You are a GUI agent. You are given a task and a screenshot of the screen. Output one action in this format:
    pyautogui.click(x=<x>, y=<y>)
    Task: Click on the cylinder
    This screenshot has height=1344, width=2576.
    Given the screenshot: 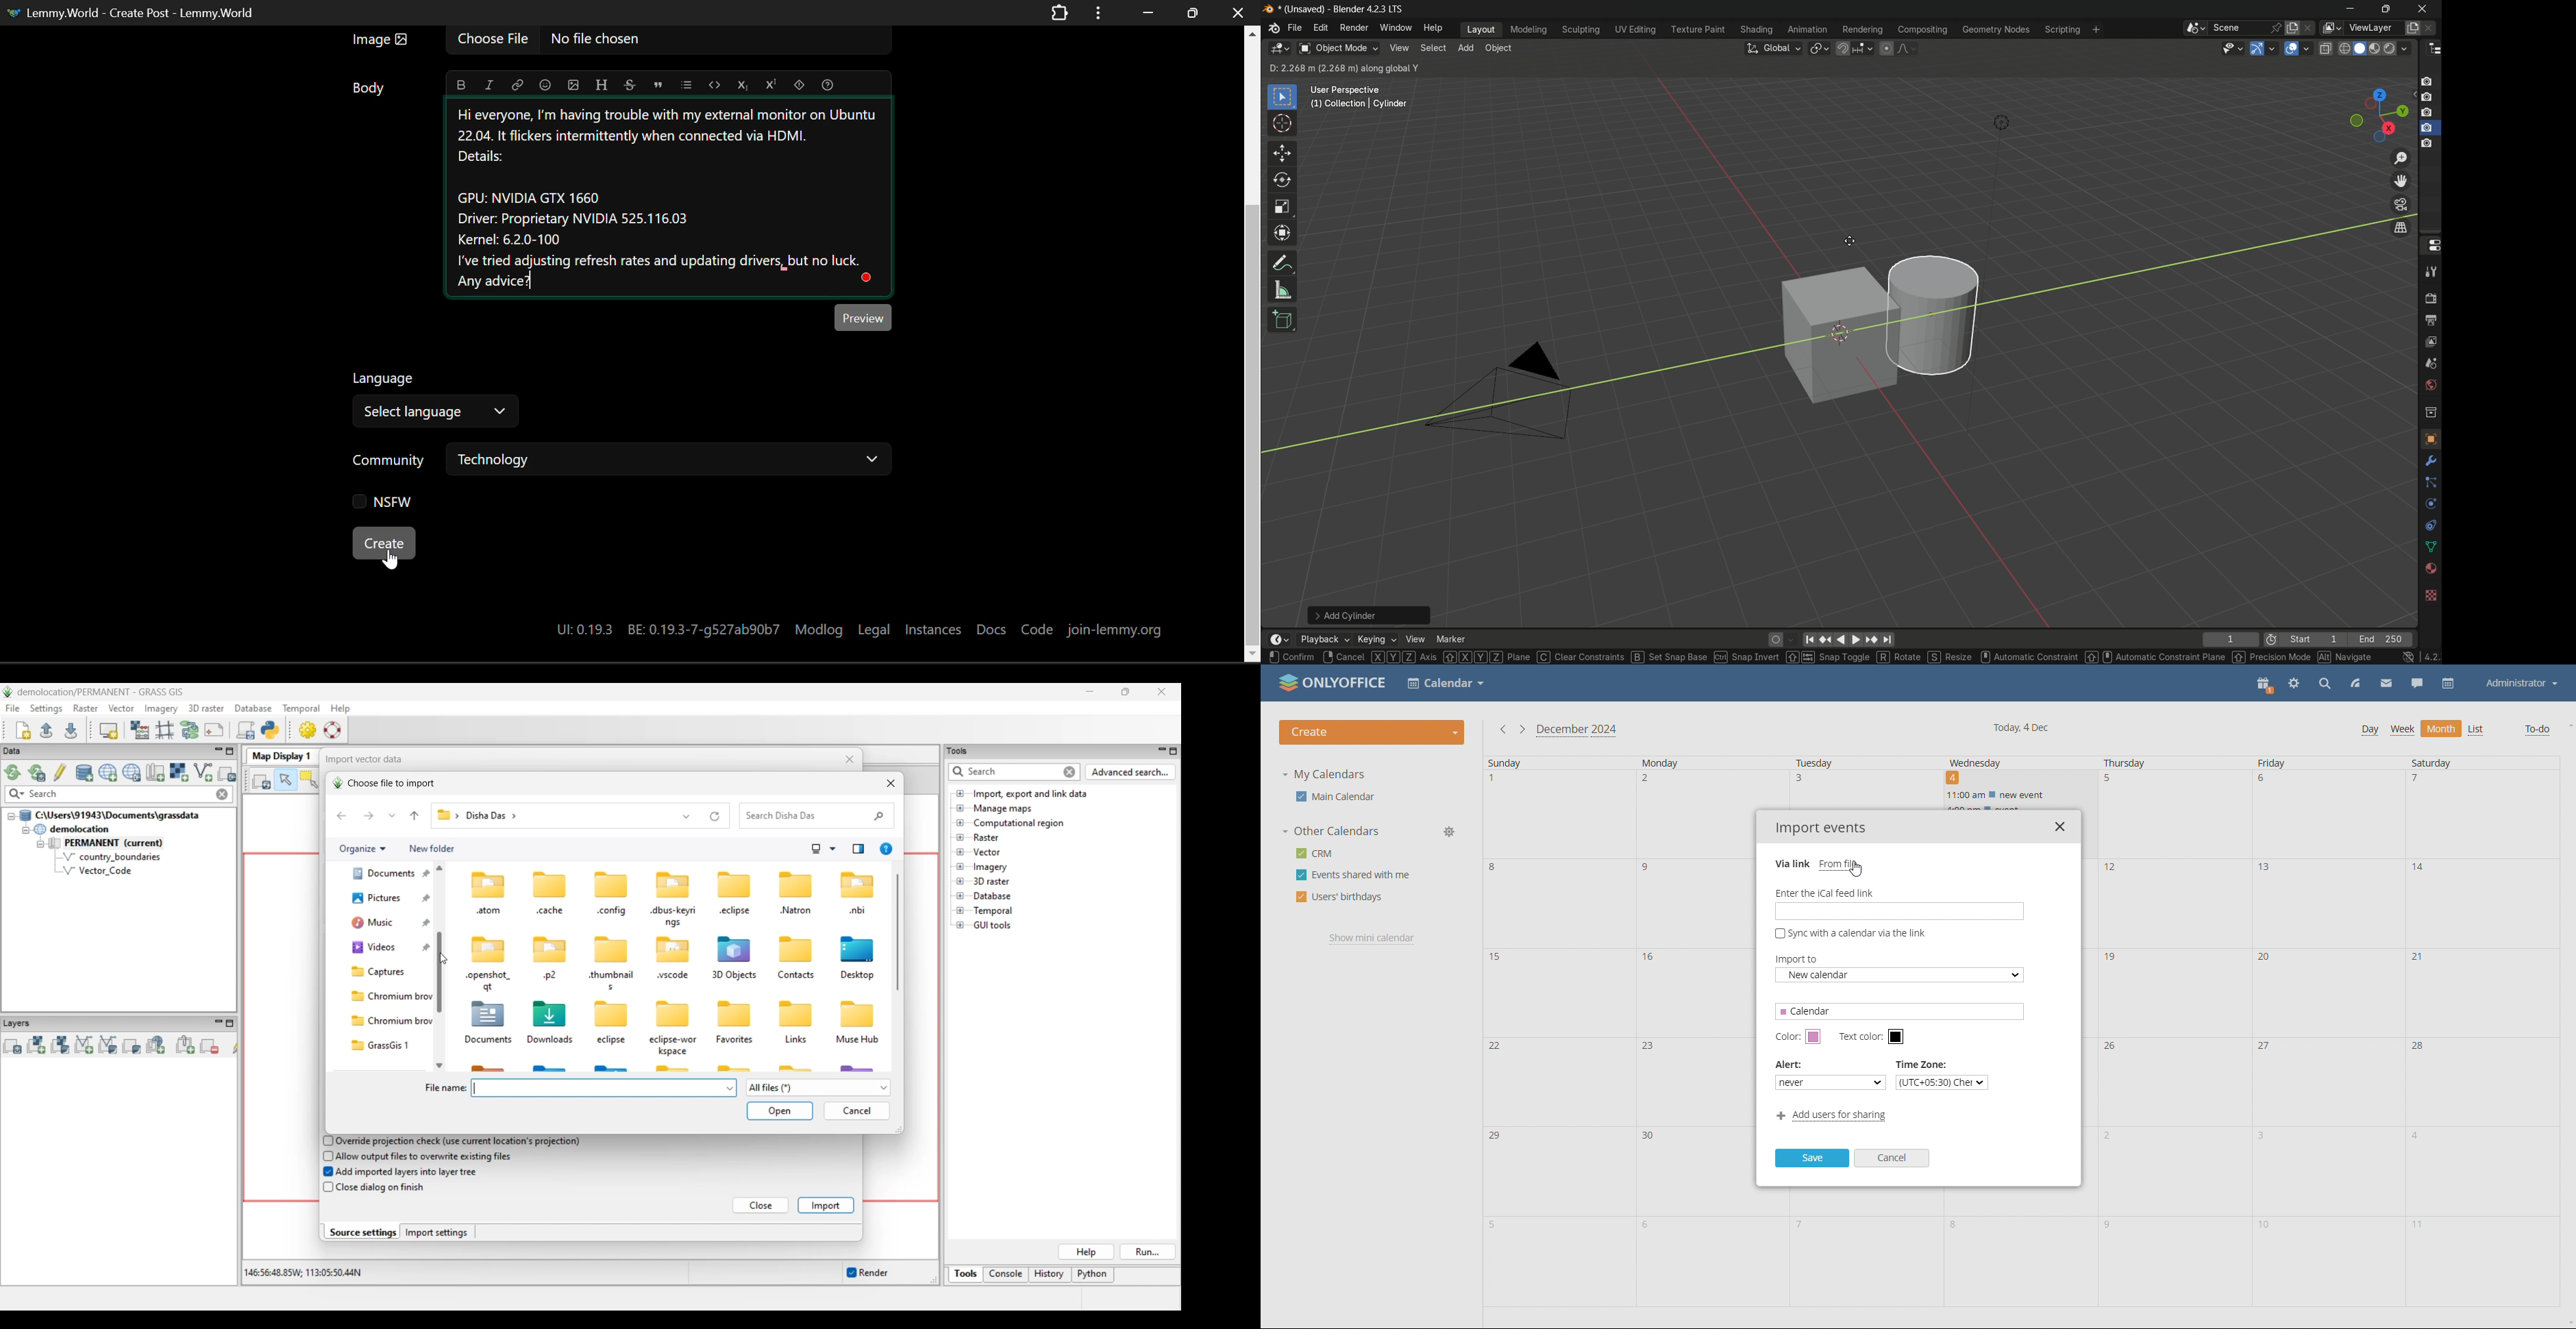 What is the action you would take?
    pyautogui.click(x=1937, y=314)
    